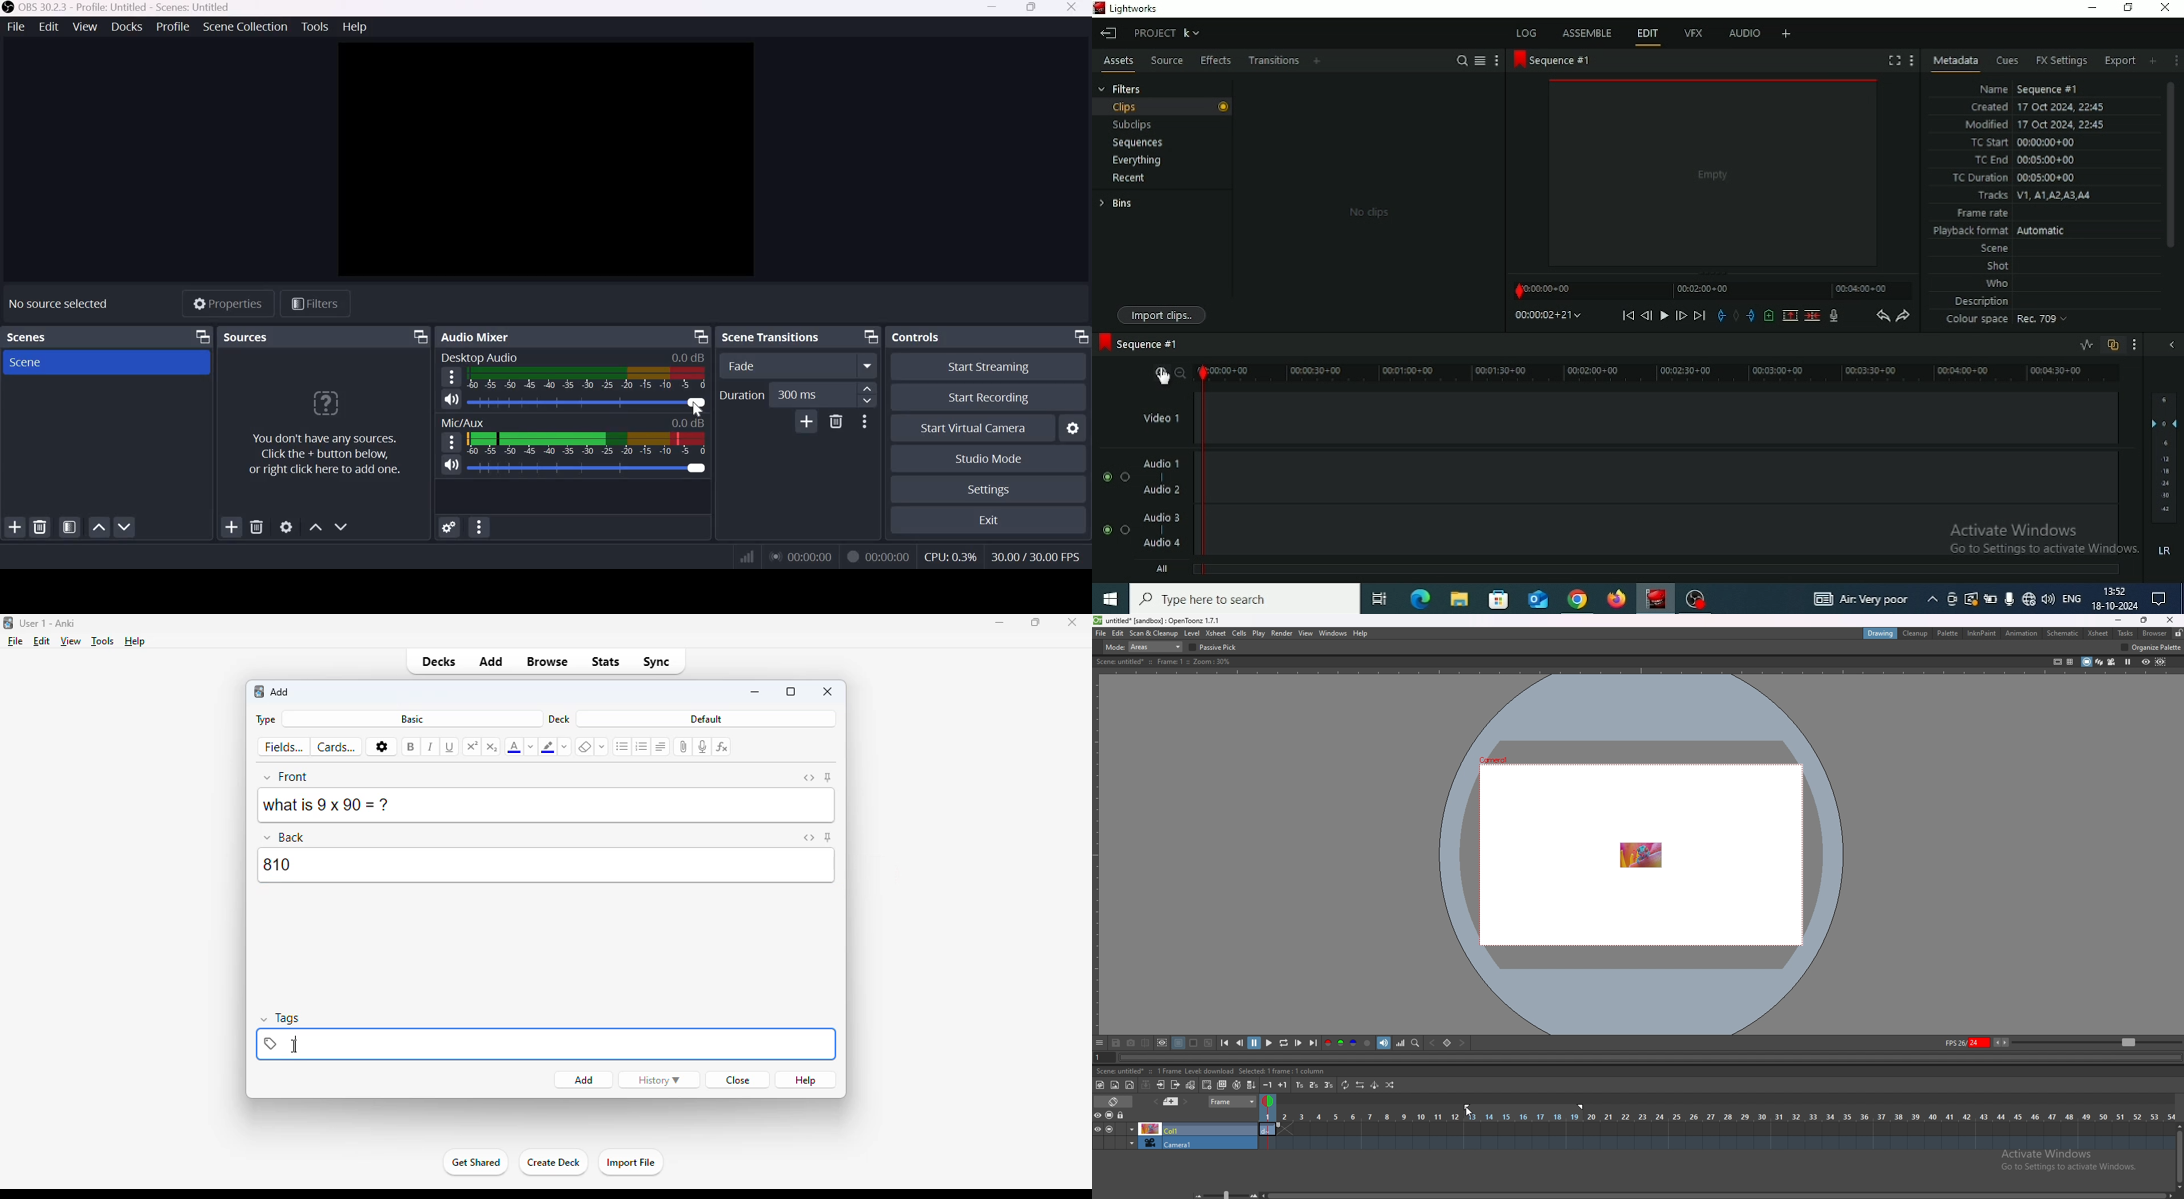  What do you see at coordinates (103, 641) in the screenshot?
I see `tools` at bounding box center [103, 641].